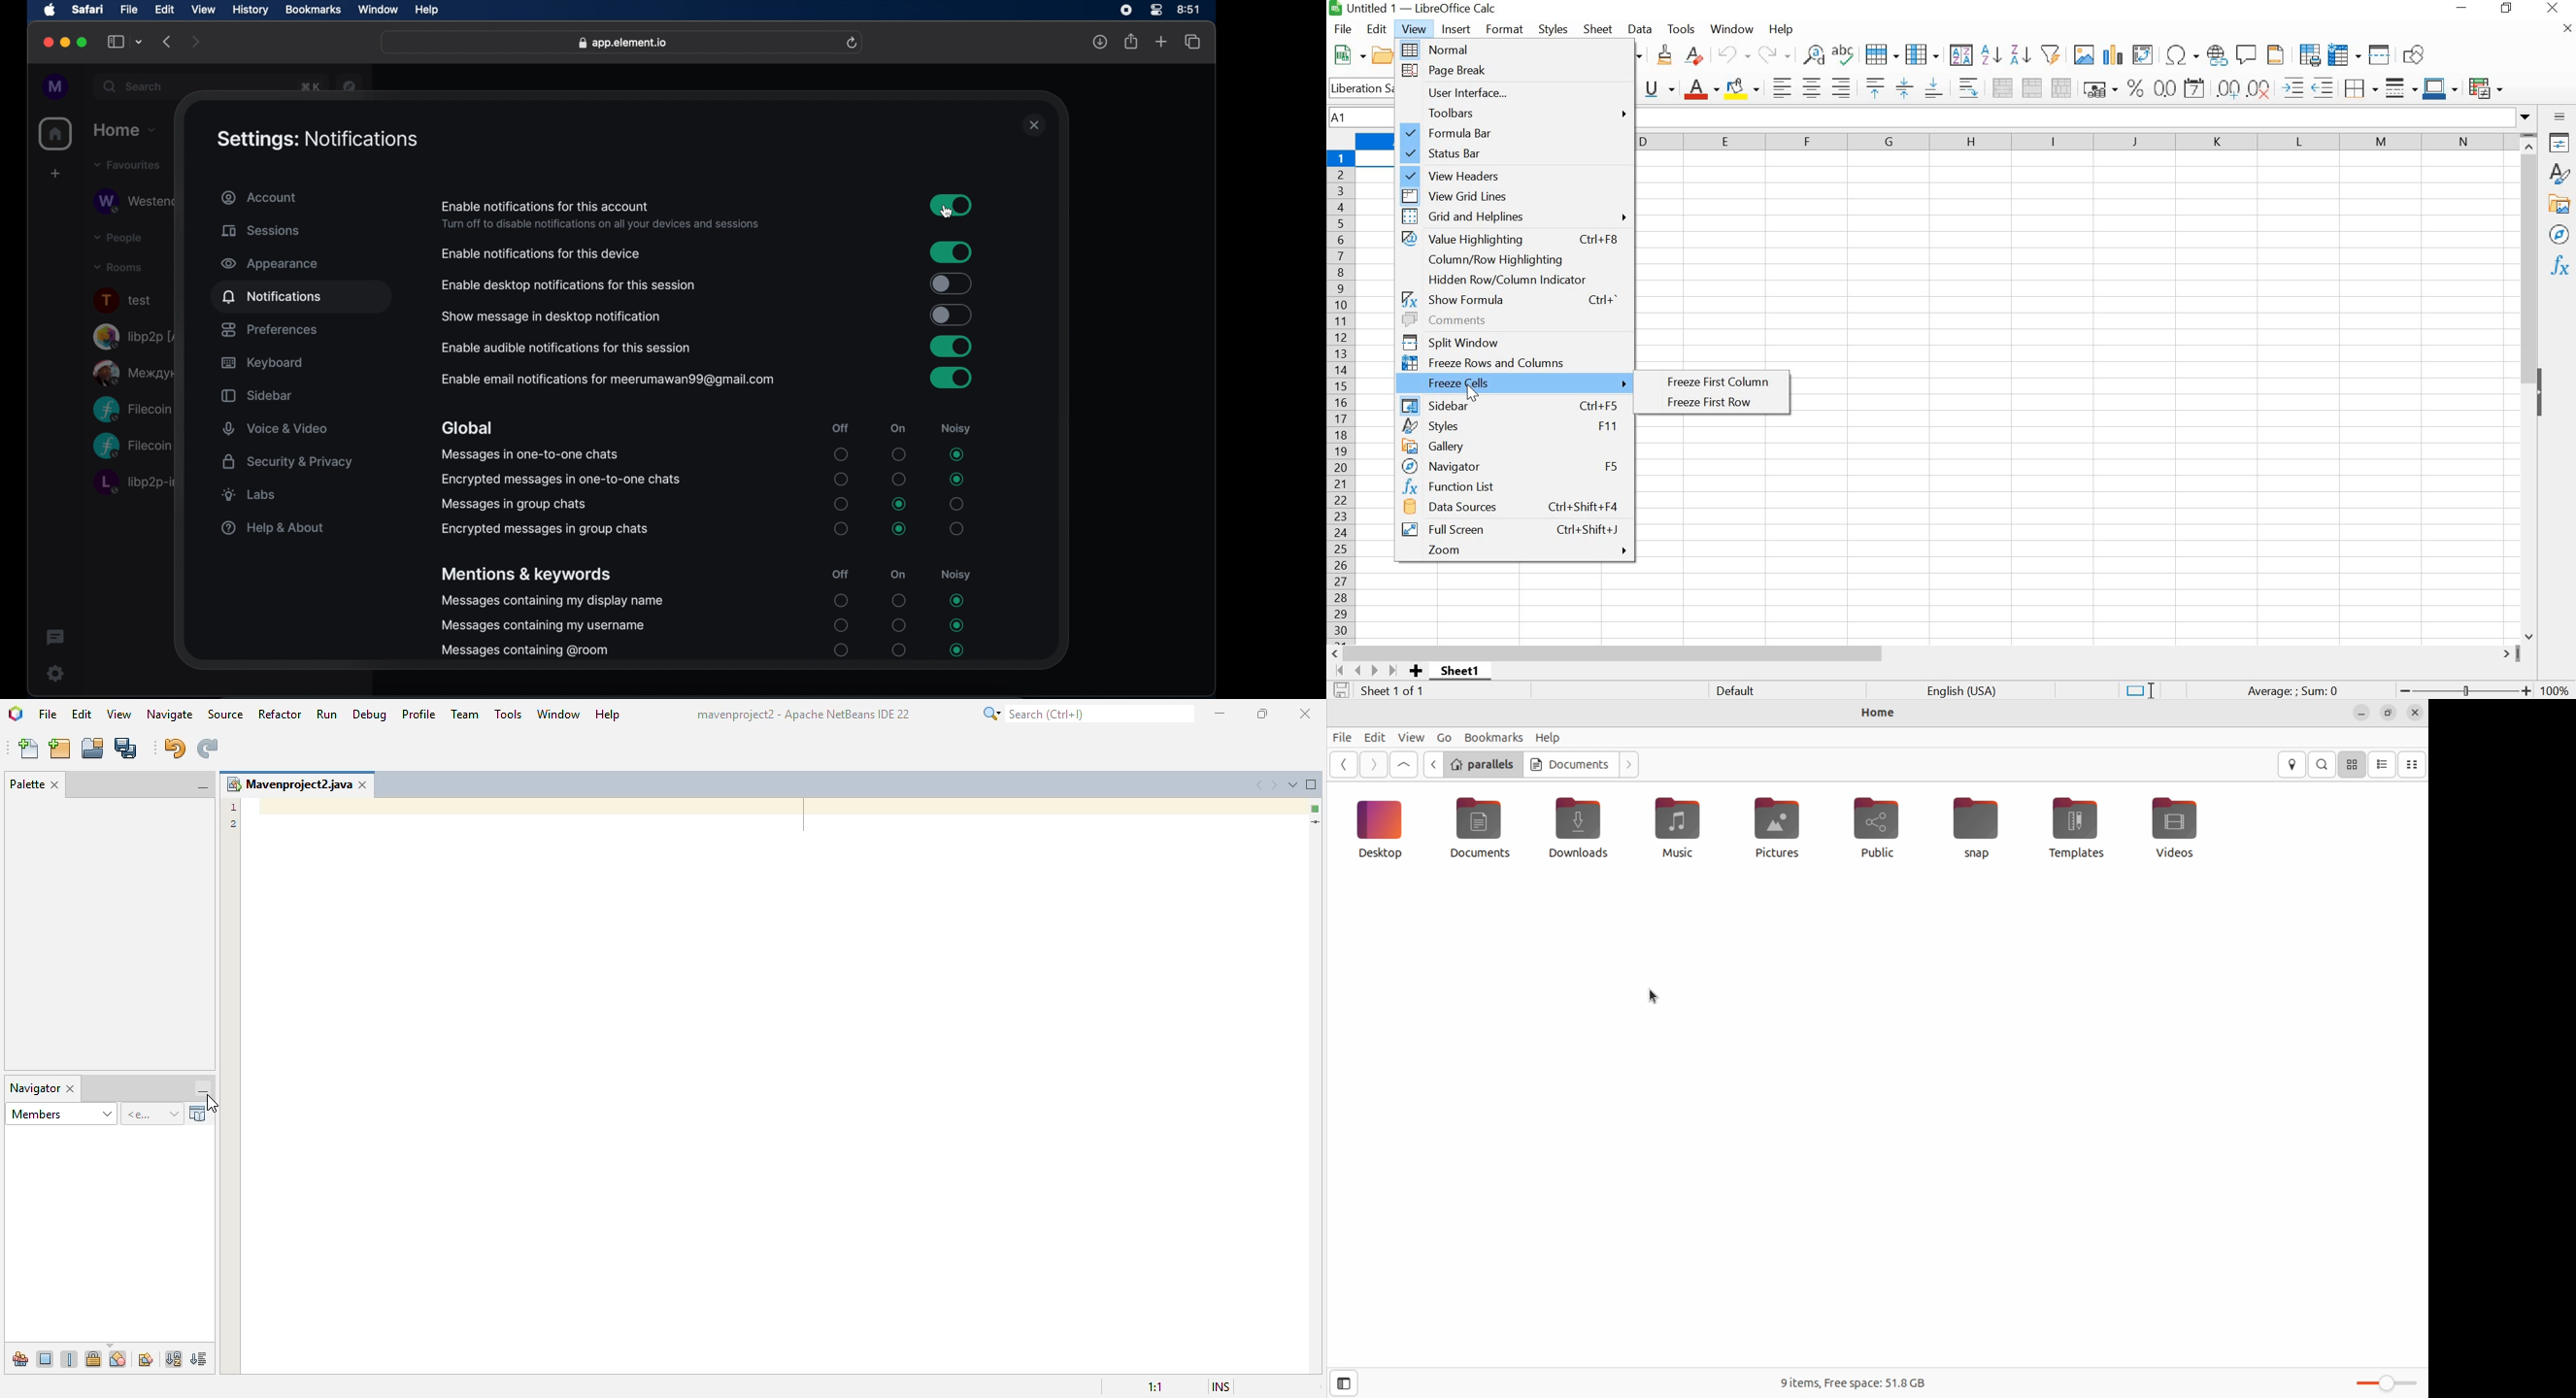  What do you see at coordinates (2139, 691) in the screenshot?
I see `STANDARD SELECTION` at bounding box center [2139, 691].